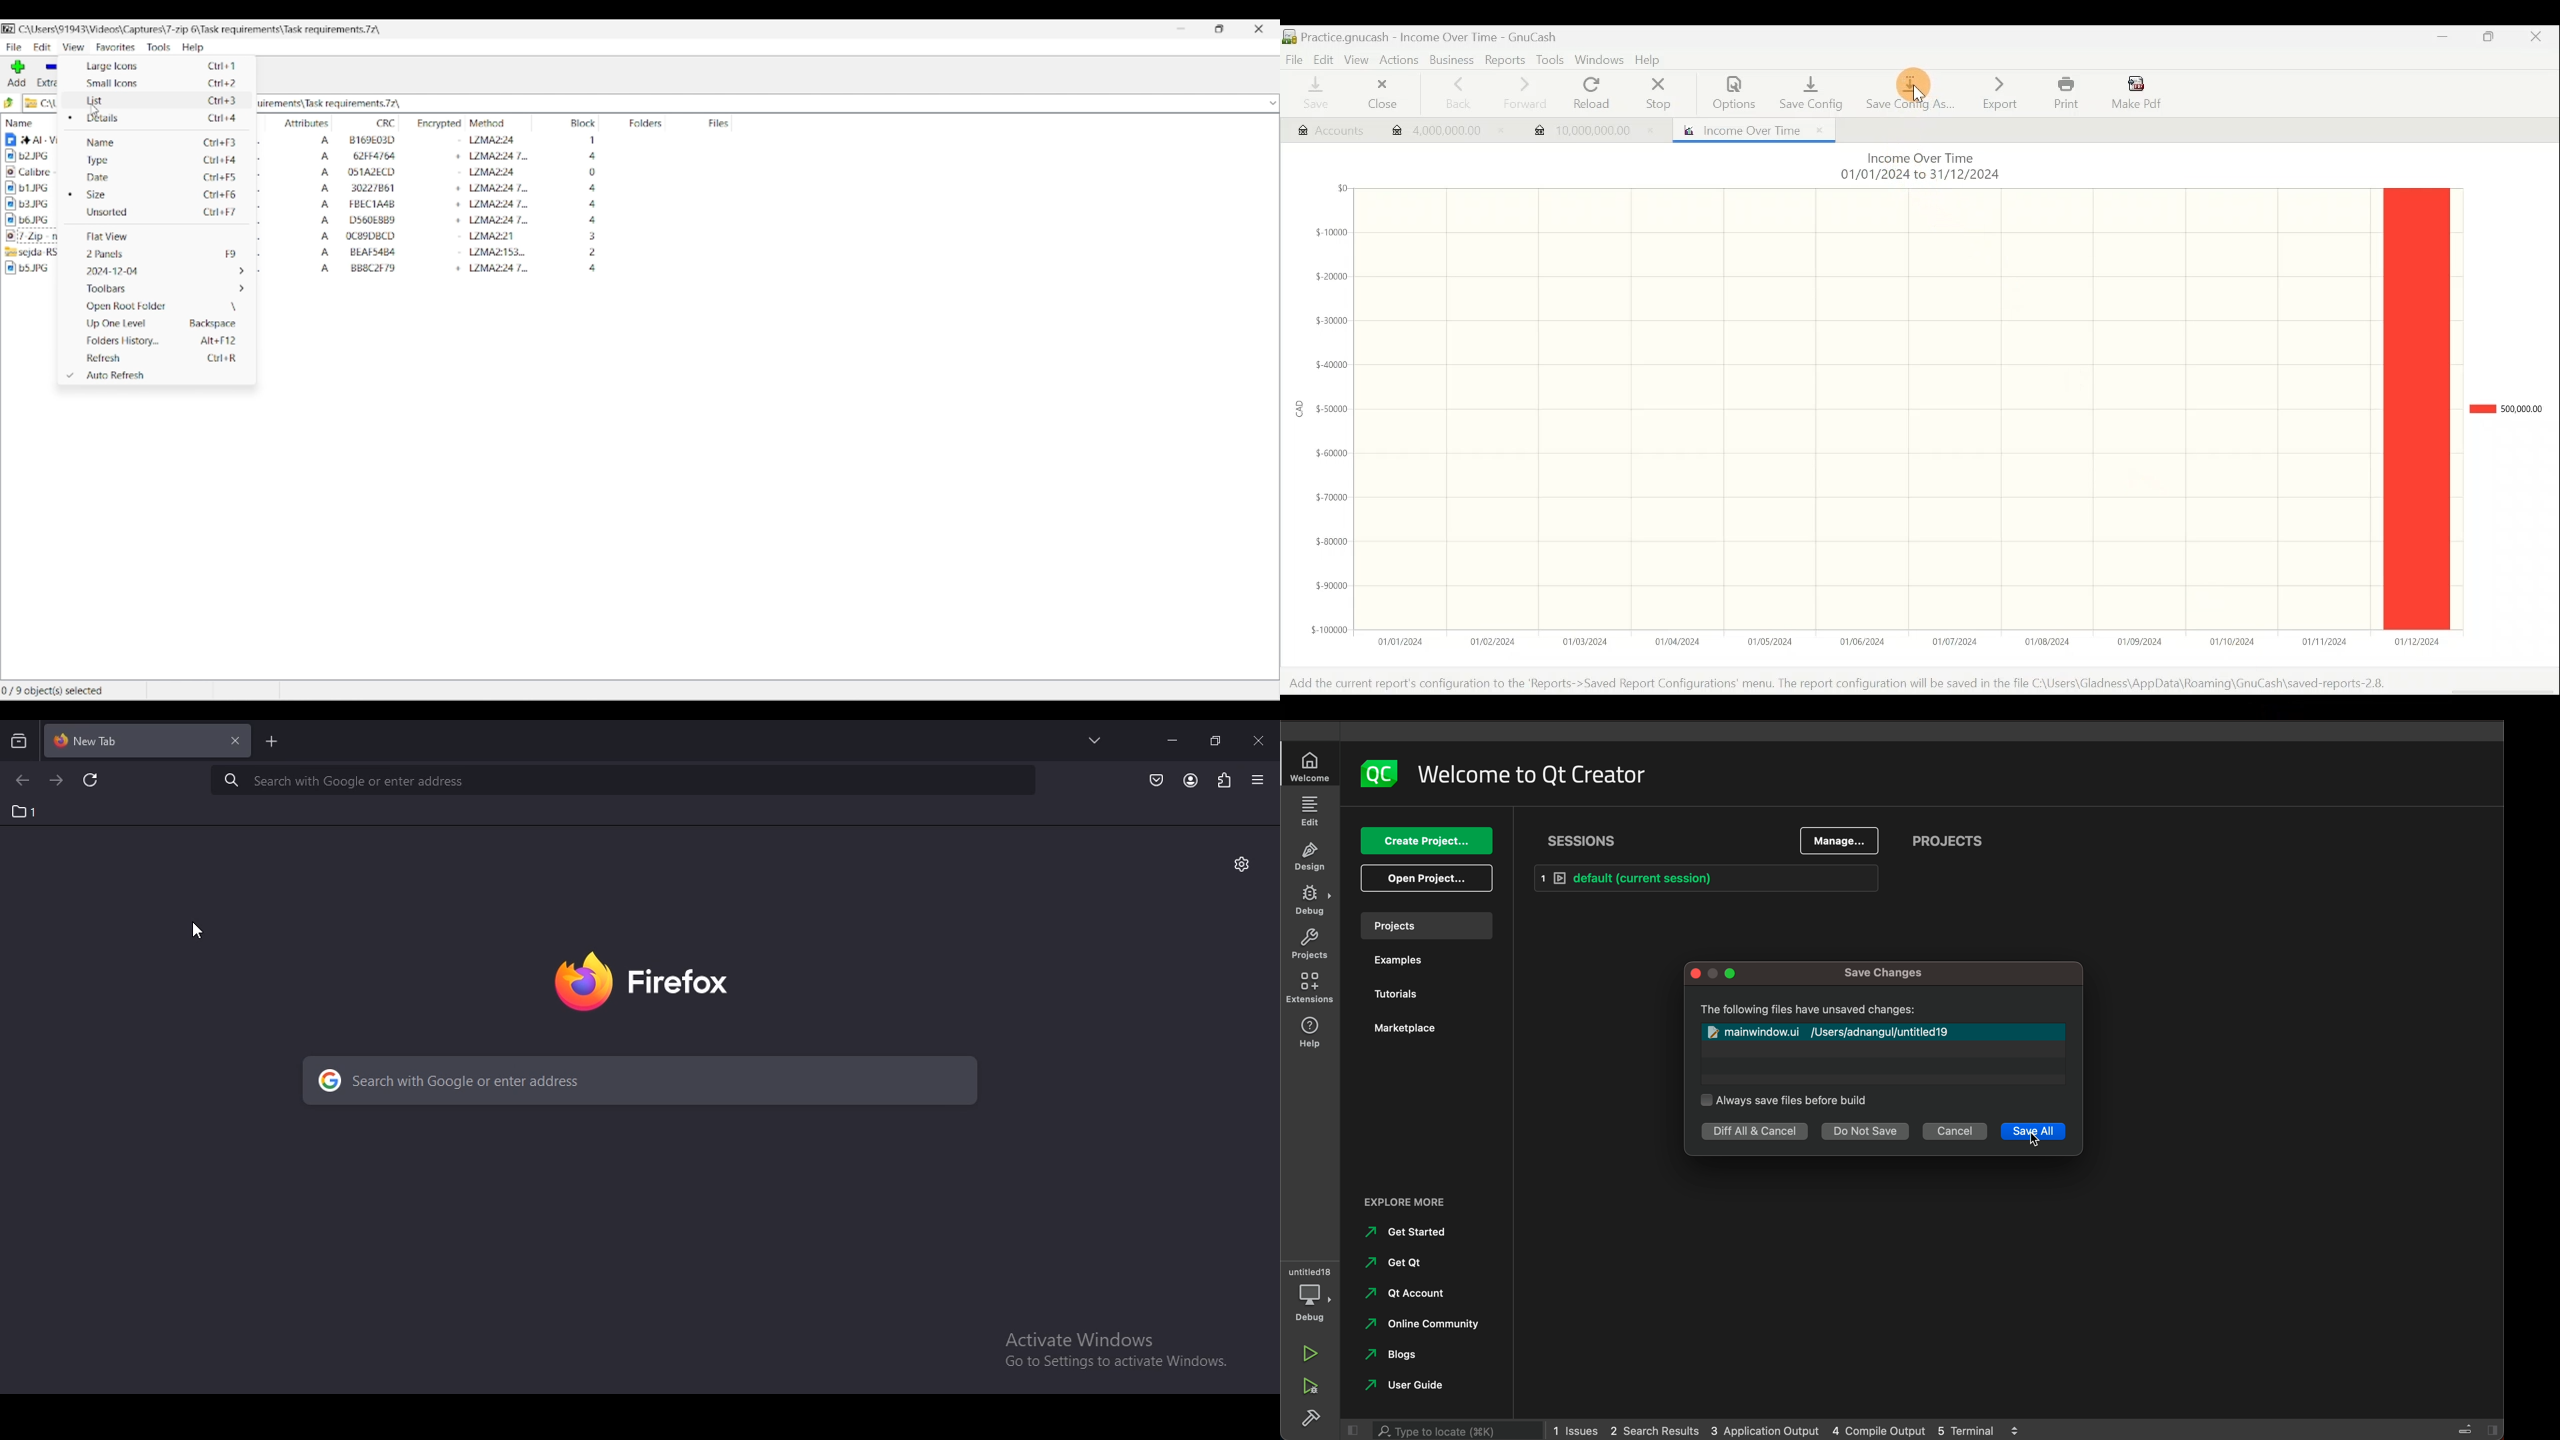 This screenshot has height=1456, width=2576. What do you see at coordinates (1656, 95) in the screenshot?
I see `Stop` at bounding box center [1656, 95].